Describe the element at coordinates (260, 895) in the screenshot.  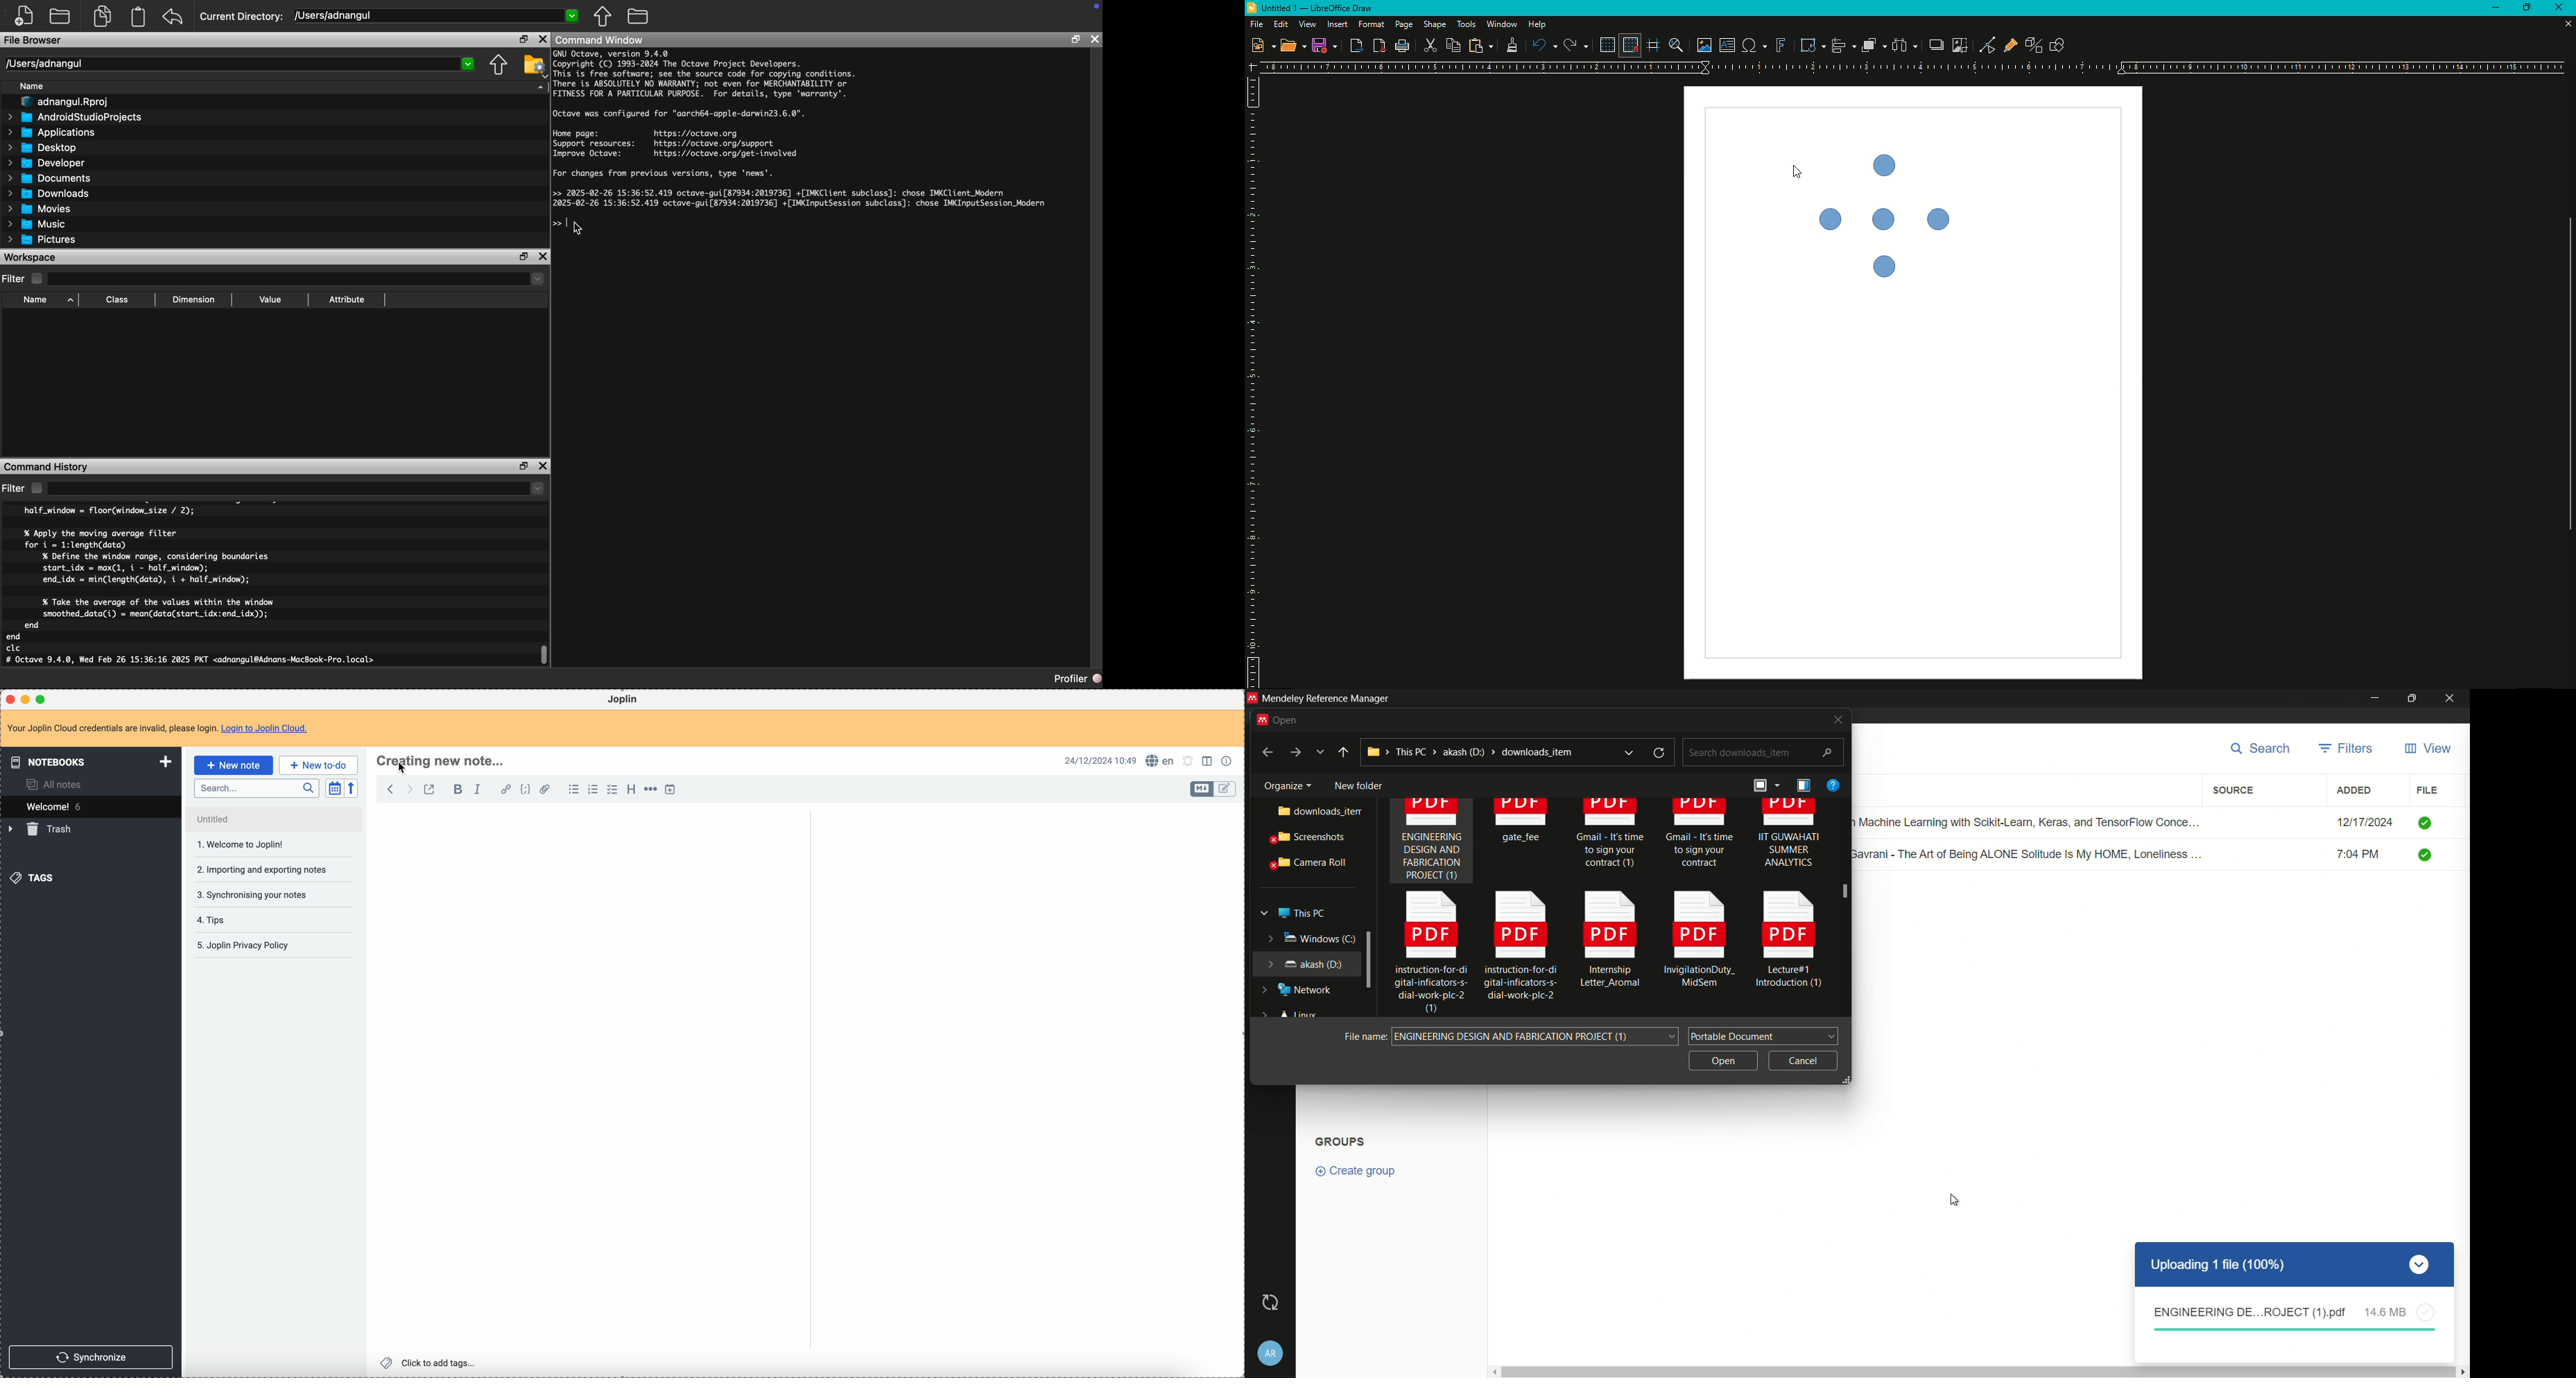
I see `synchronising your notes` at that location.